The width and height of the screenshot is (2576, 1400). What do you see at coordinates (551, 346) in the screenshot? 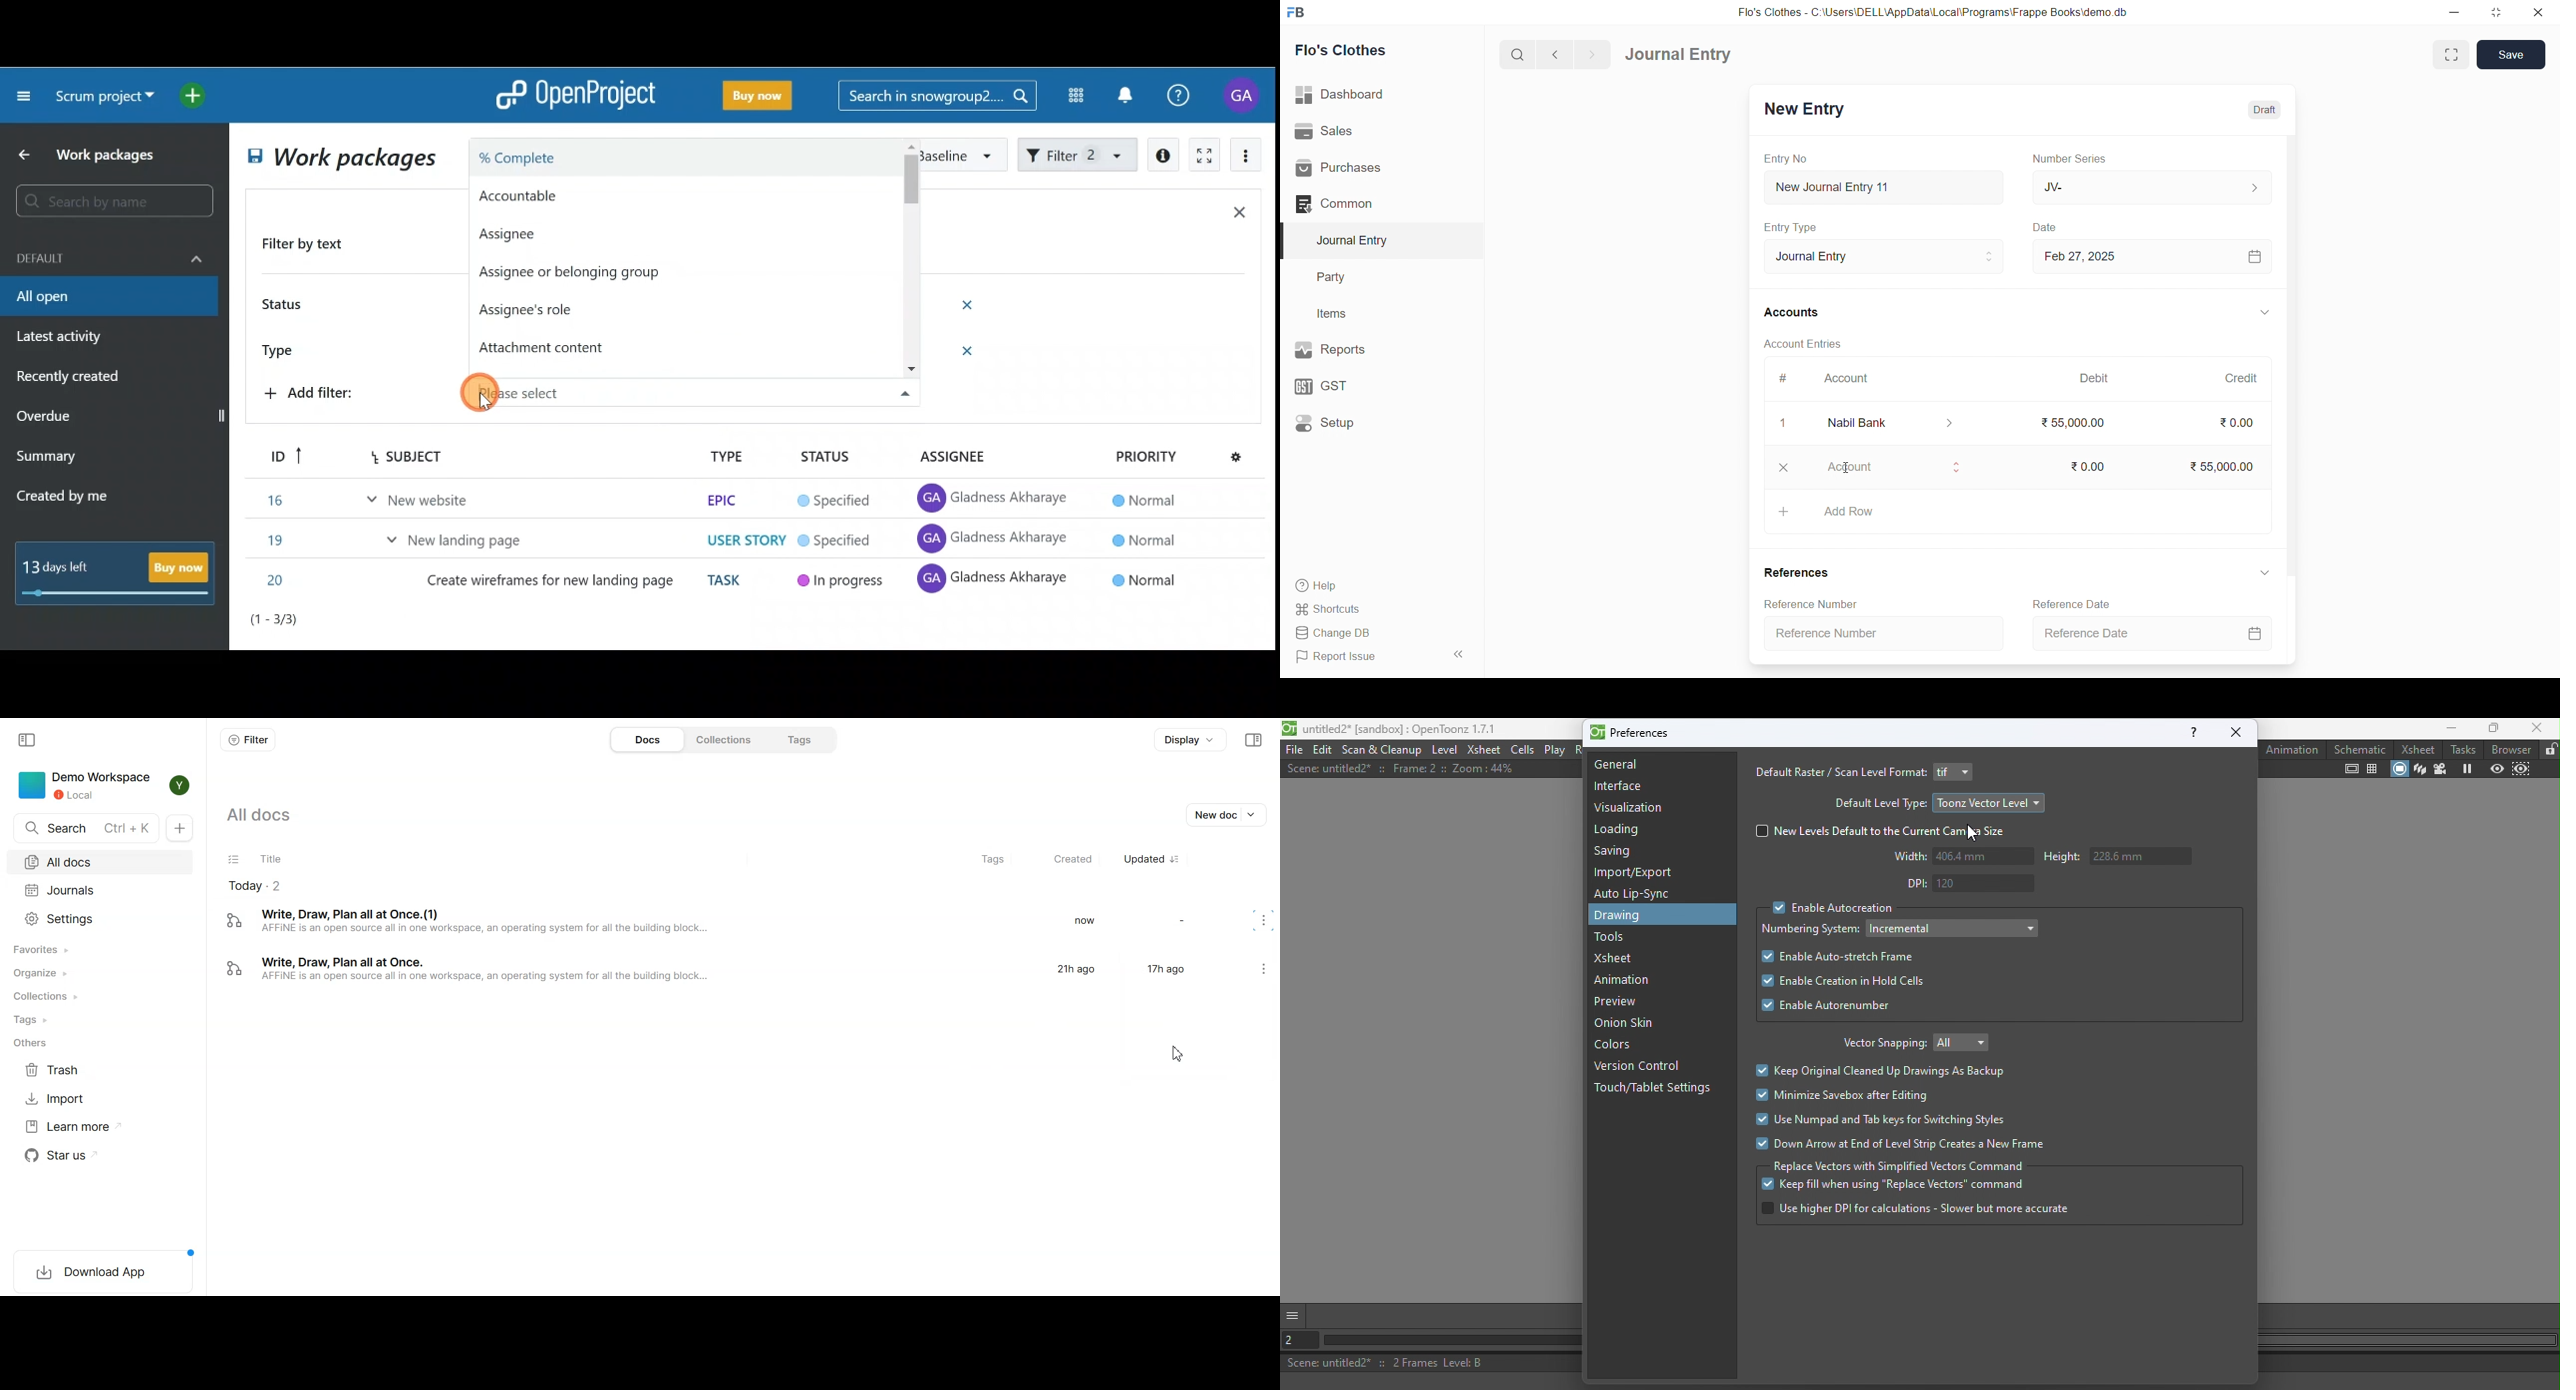
I see `Attachment content` at bounding box center [551, 346].